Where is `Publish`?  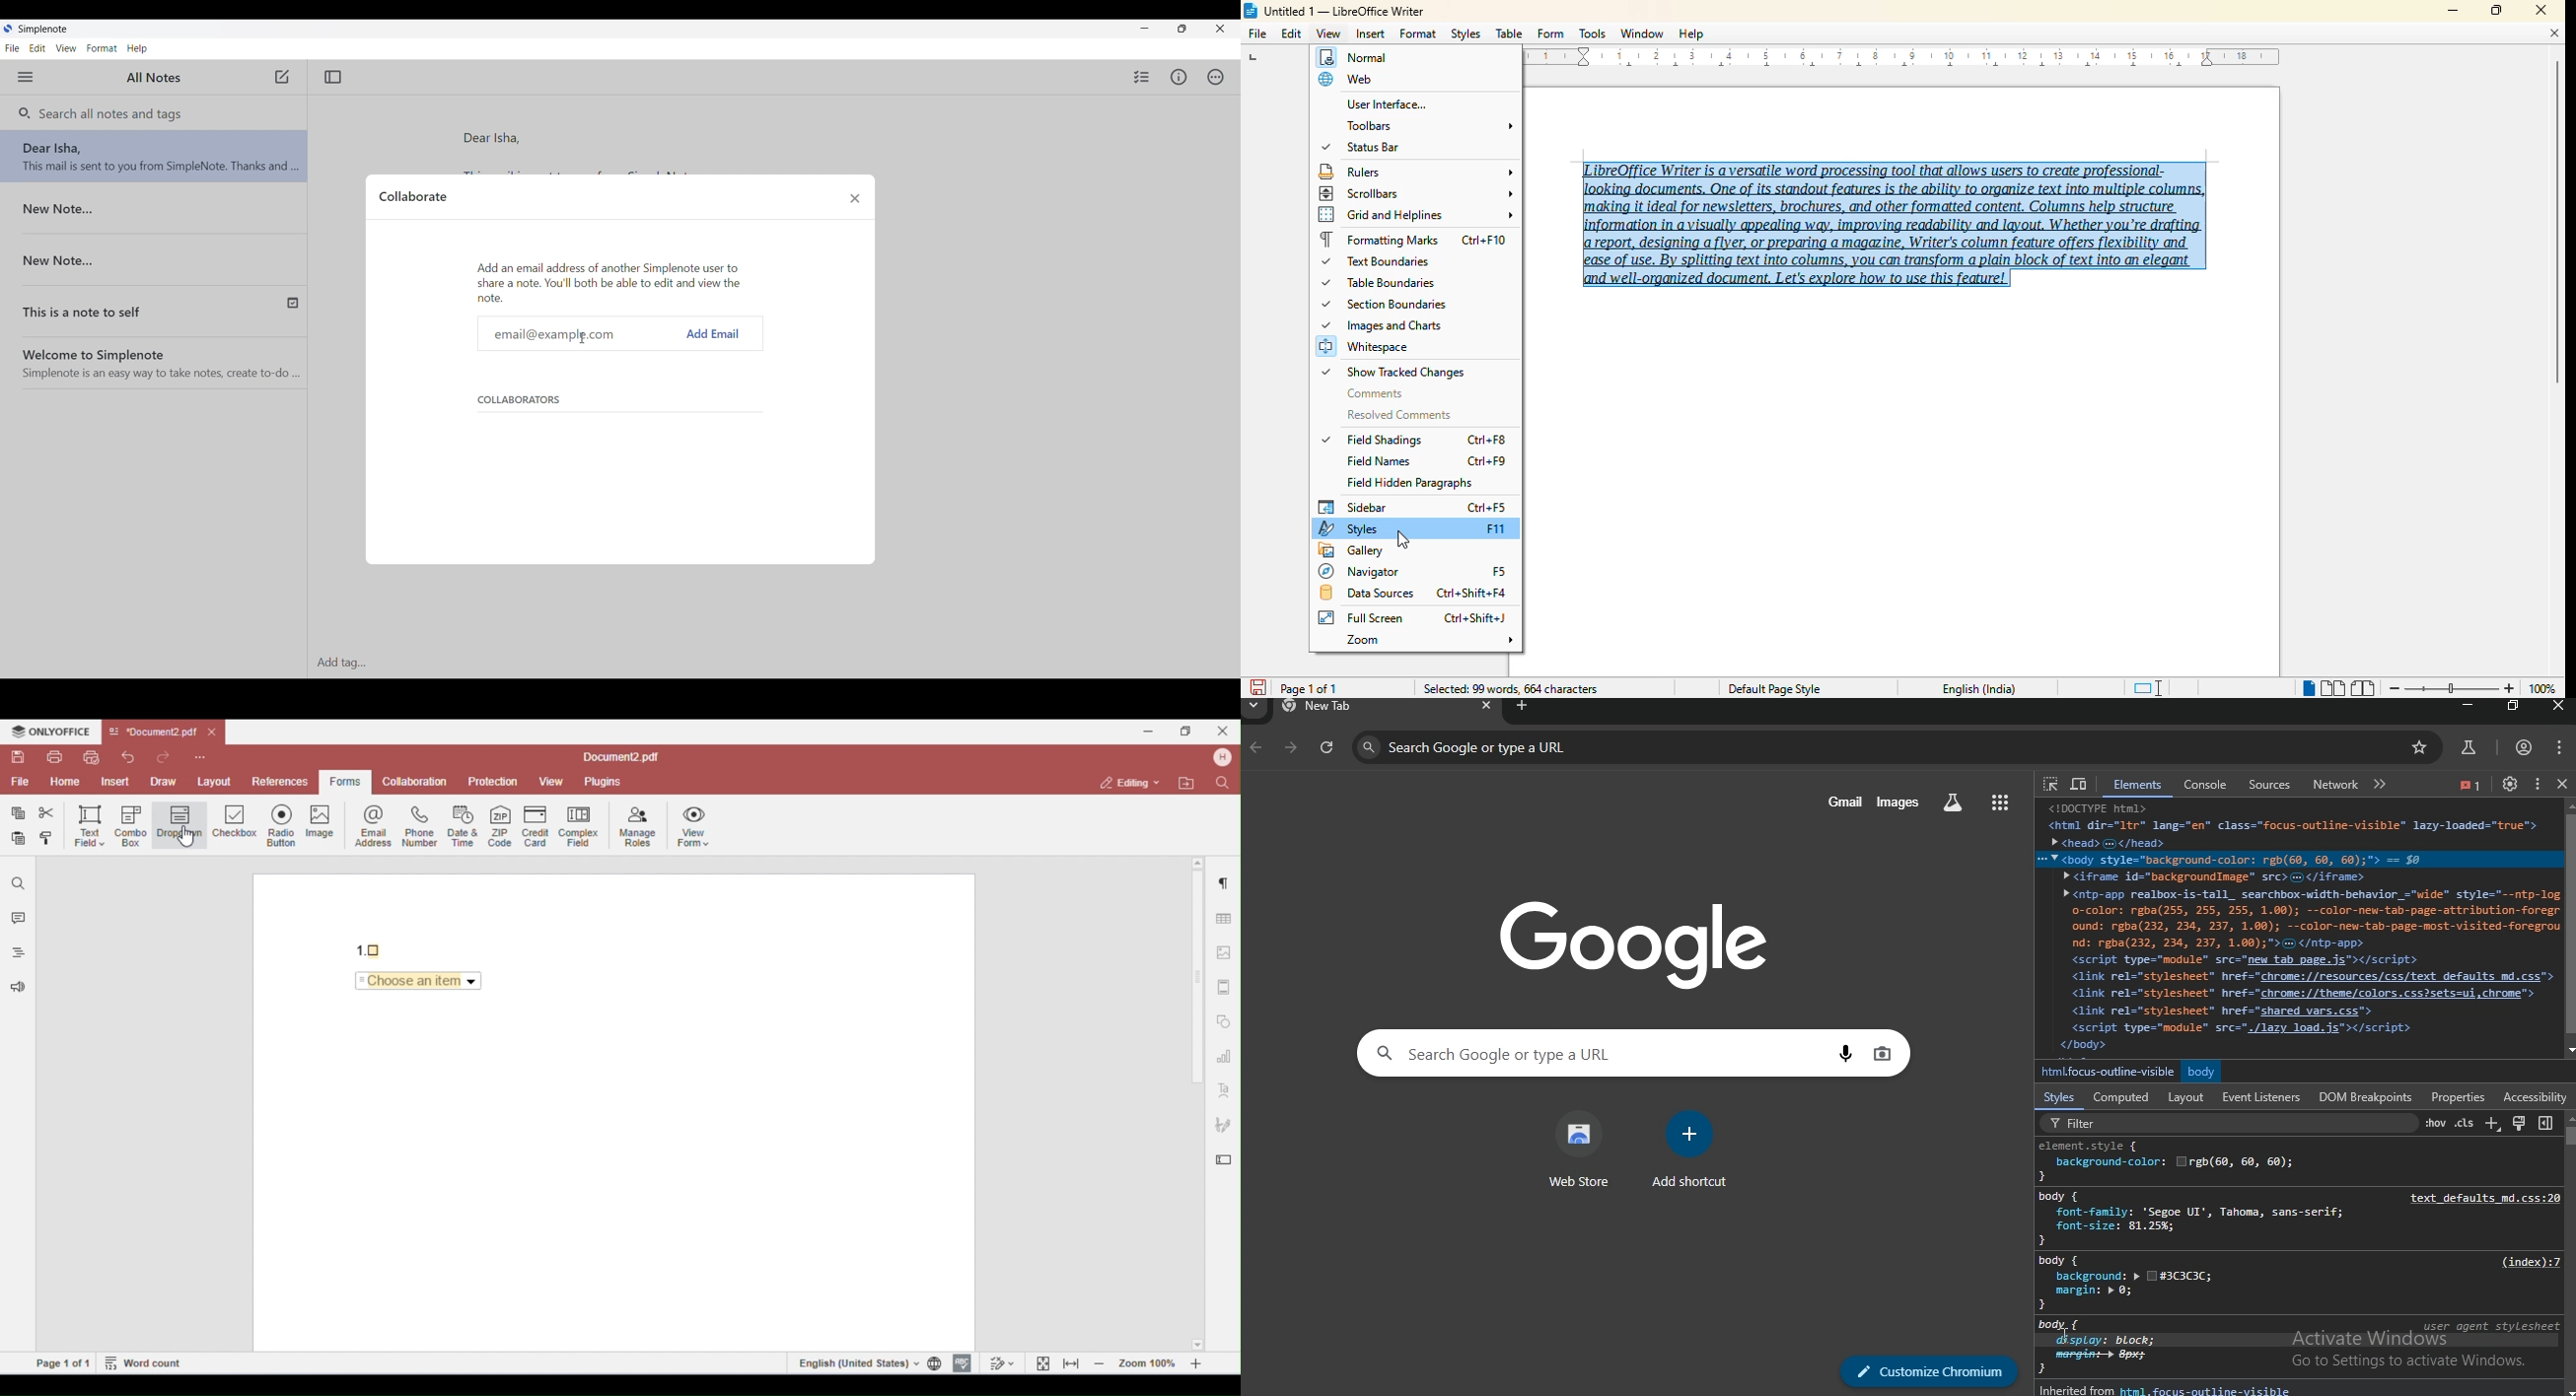
Publish is located at coordinates (291, 302).